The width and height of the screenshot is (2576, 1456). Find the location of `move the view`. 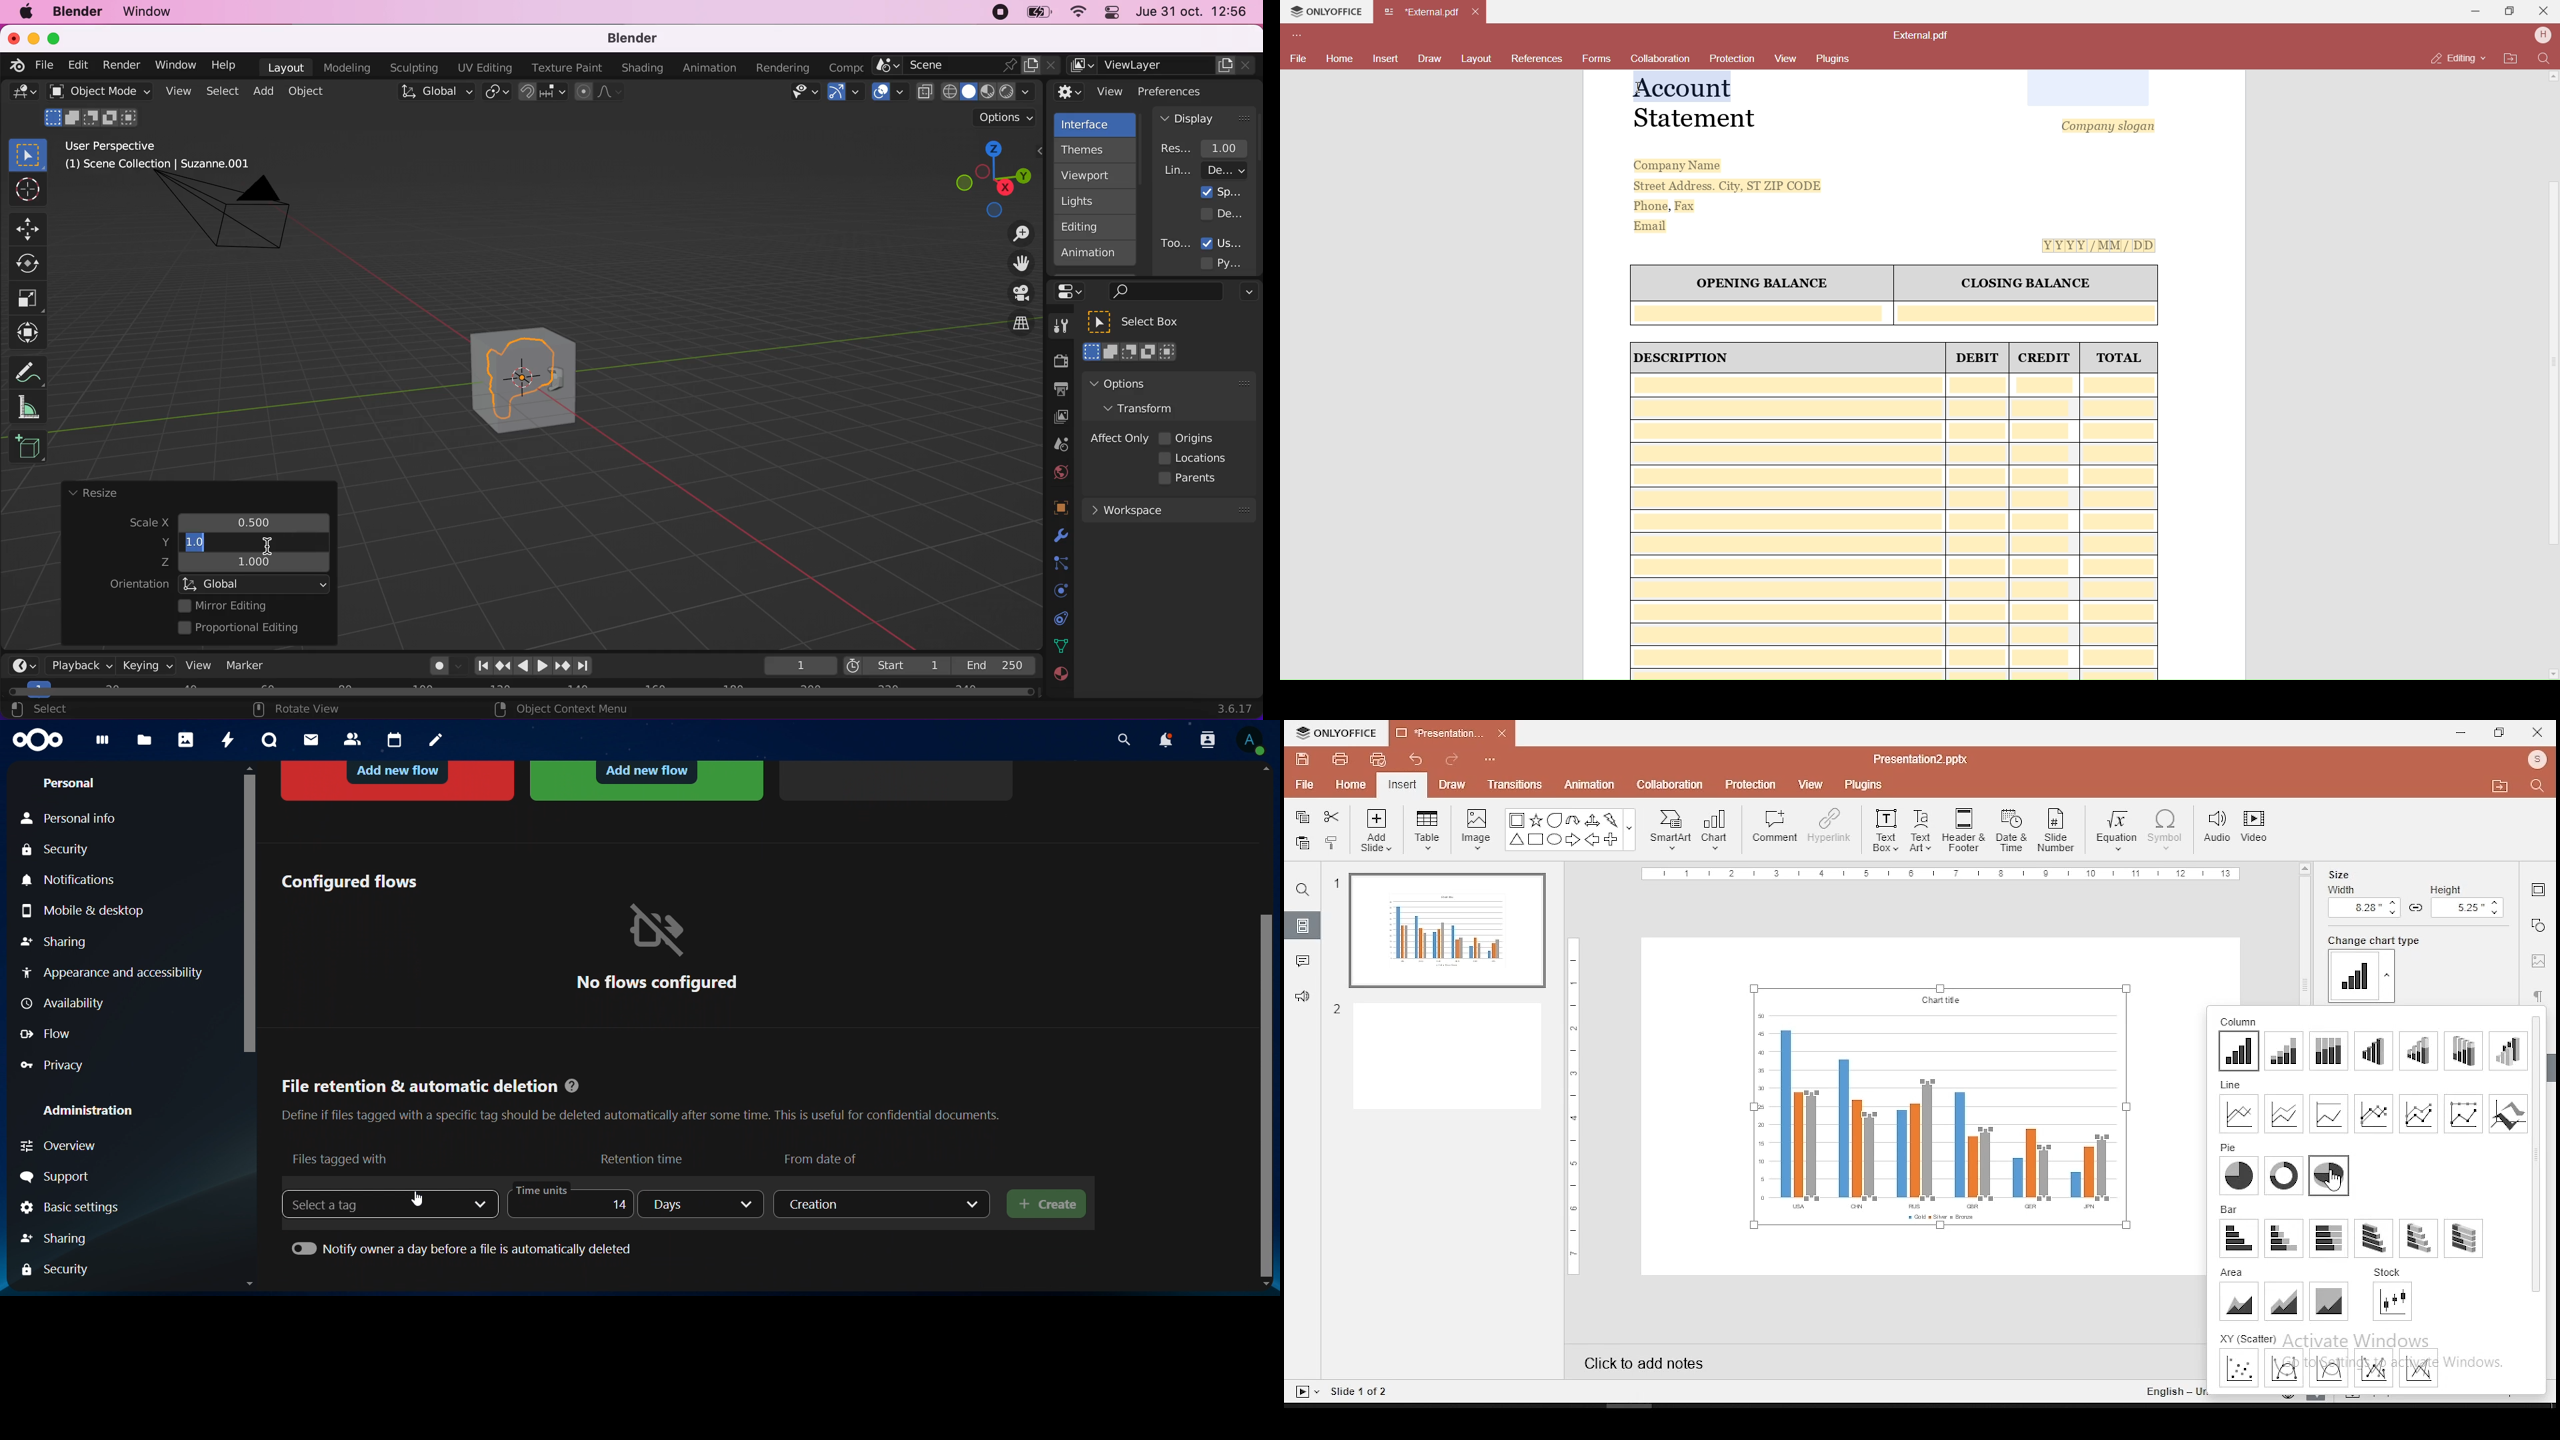

move the view is located at coordinates (1014, 264).